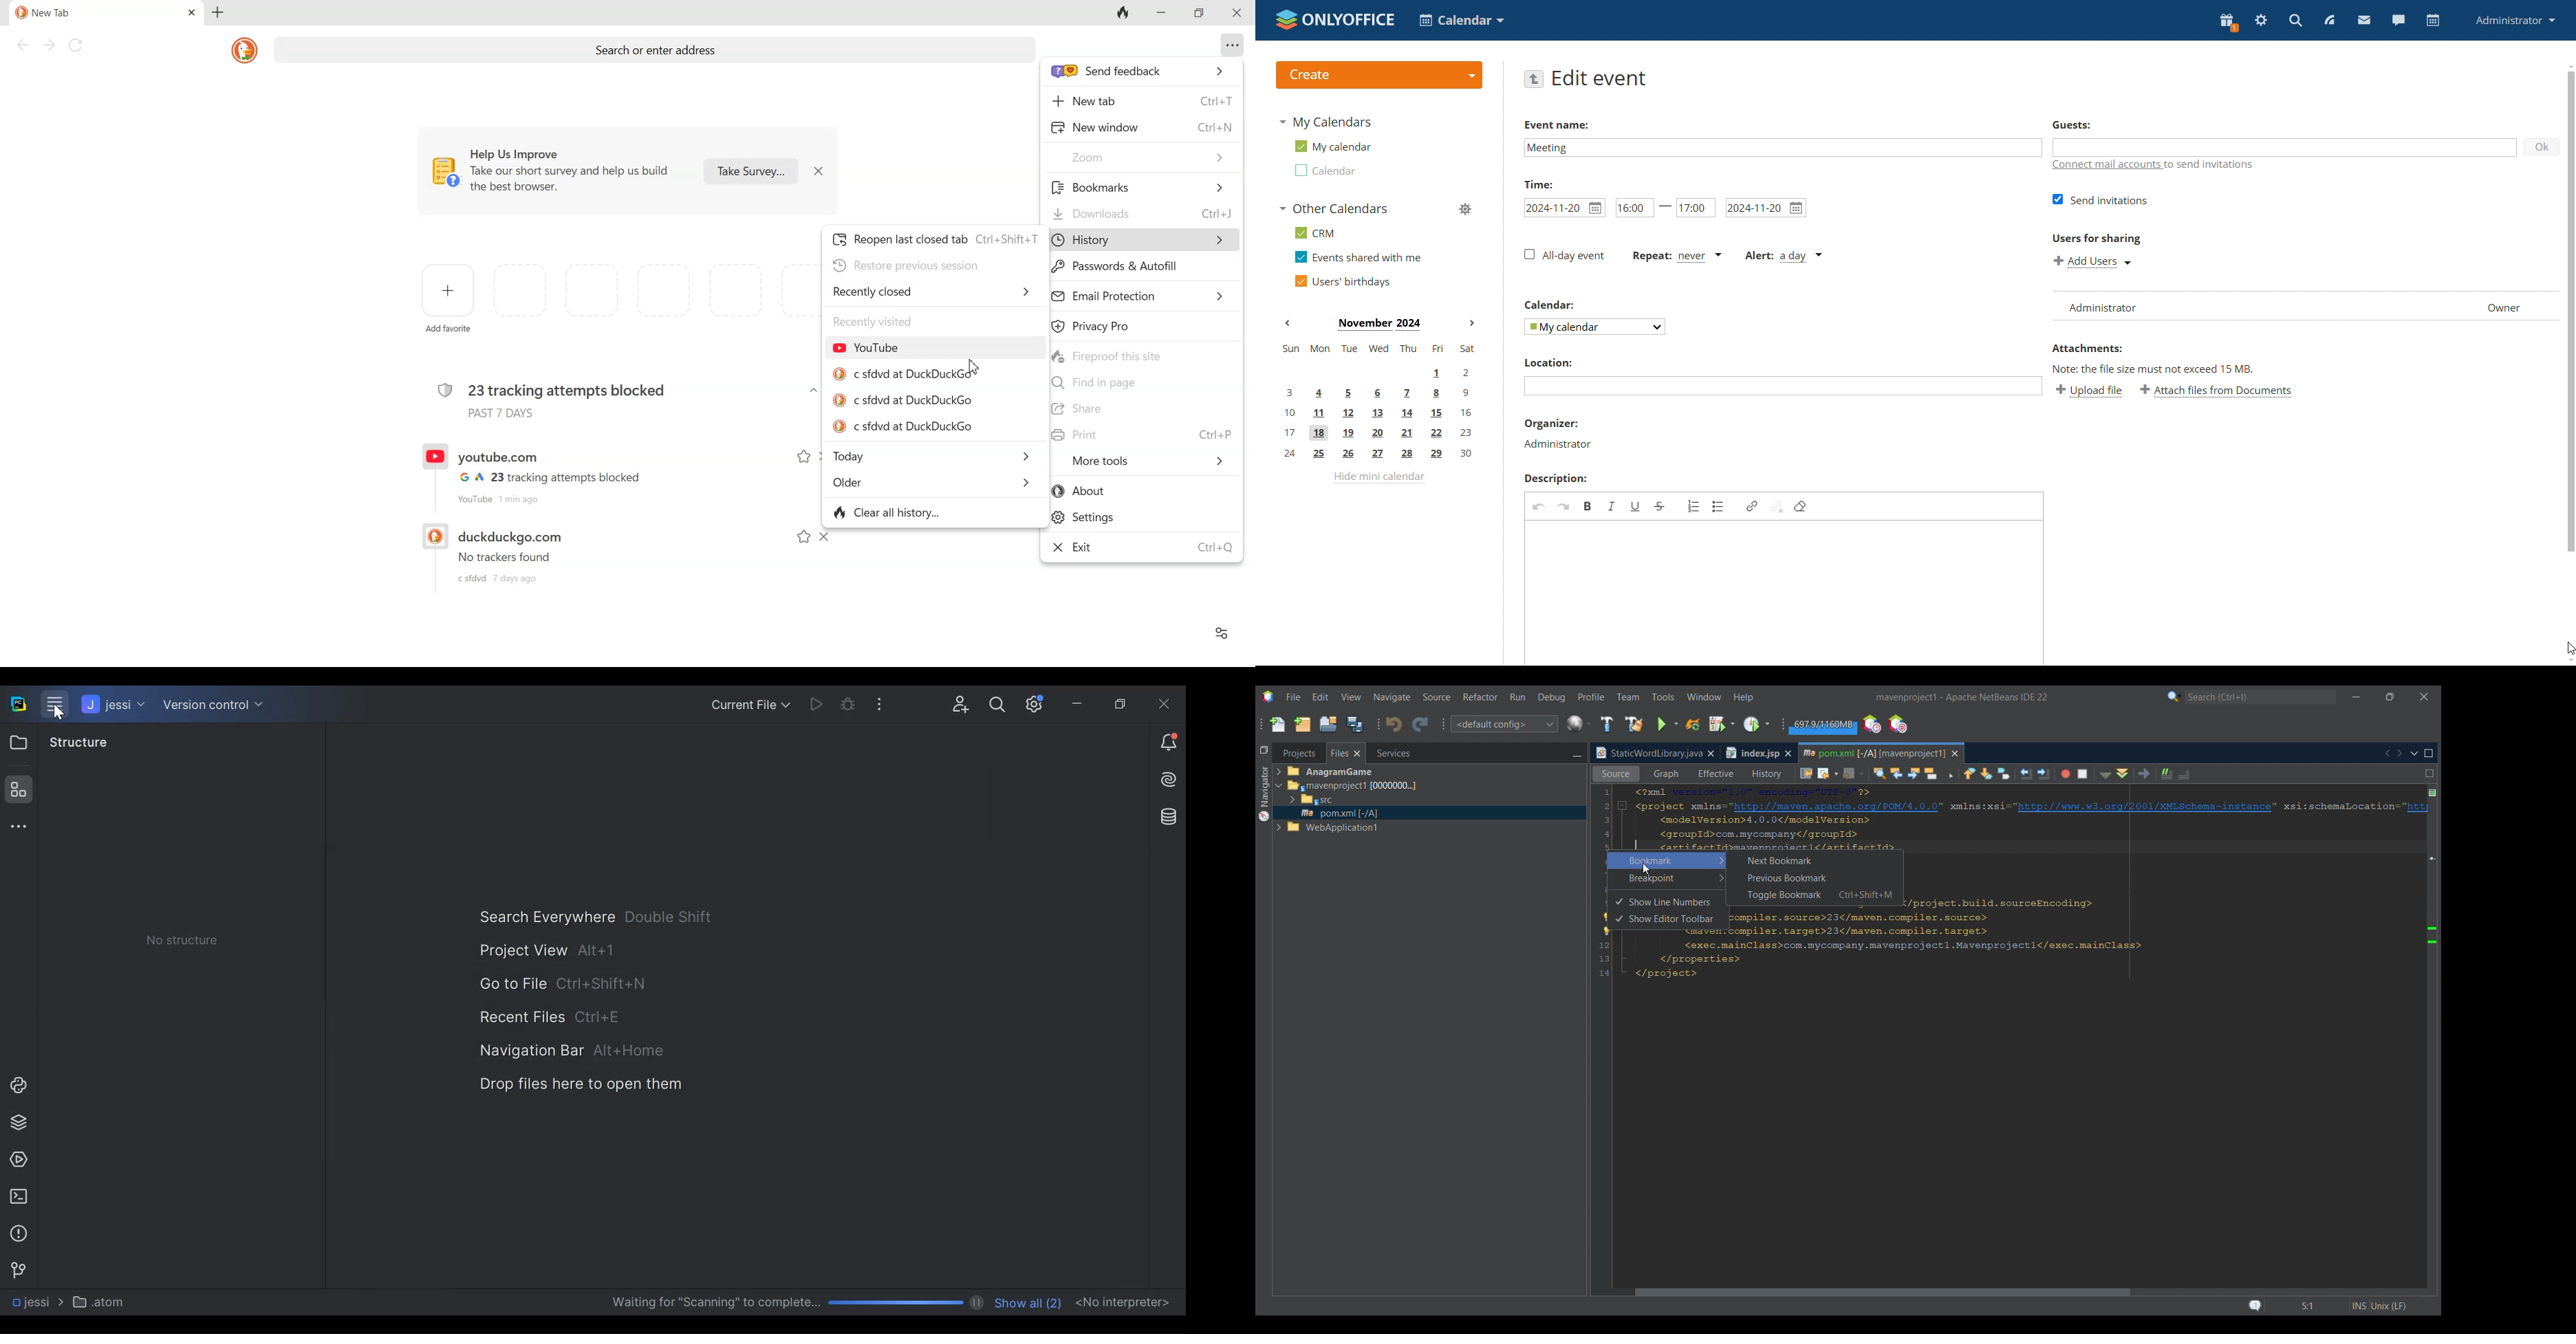 This screenshot has height=1344, width=2576. I want to click on Debug main project, so click(1722, 724).